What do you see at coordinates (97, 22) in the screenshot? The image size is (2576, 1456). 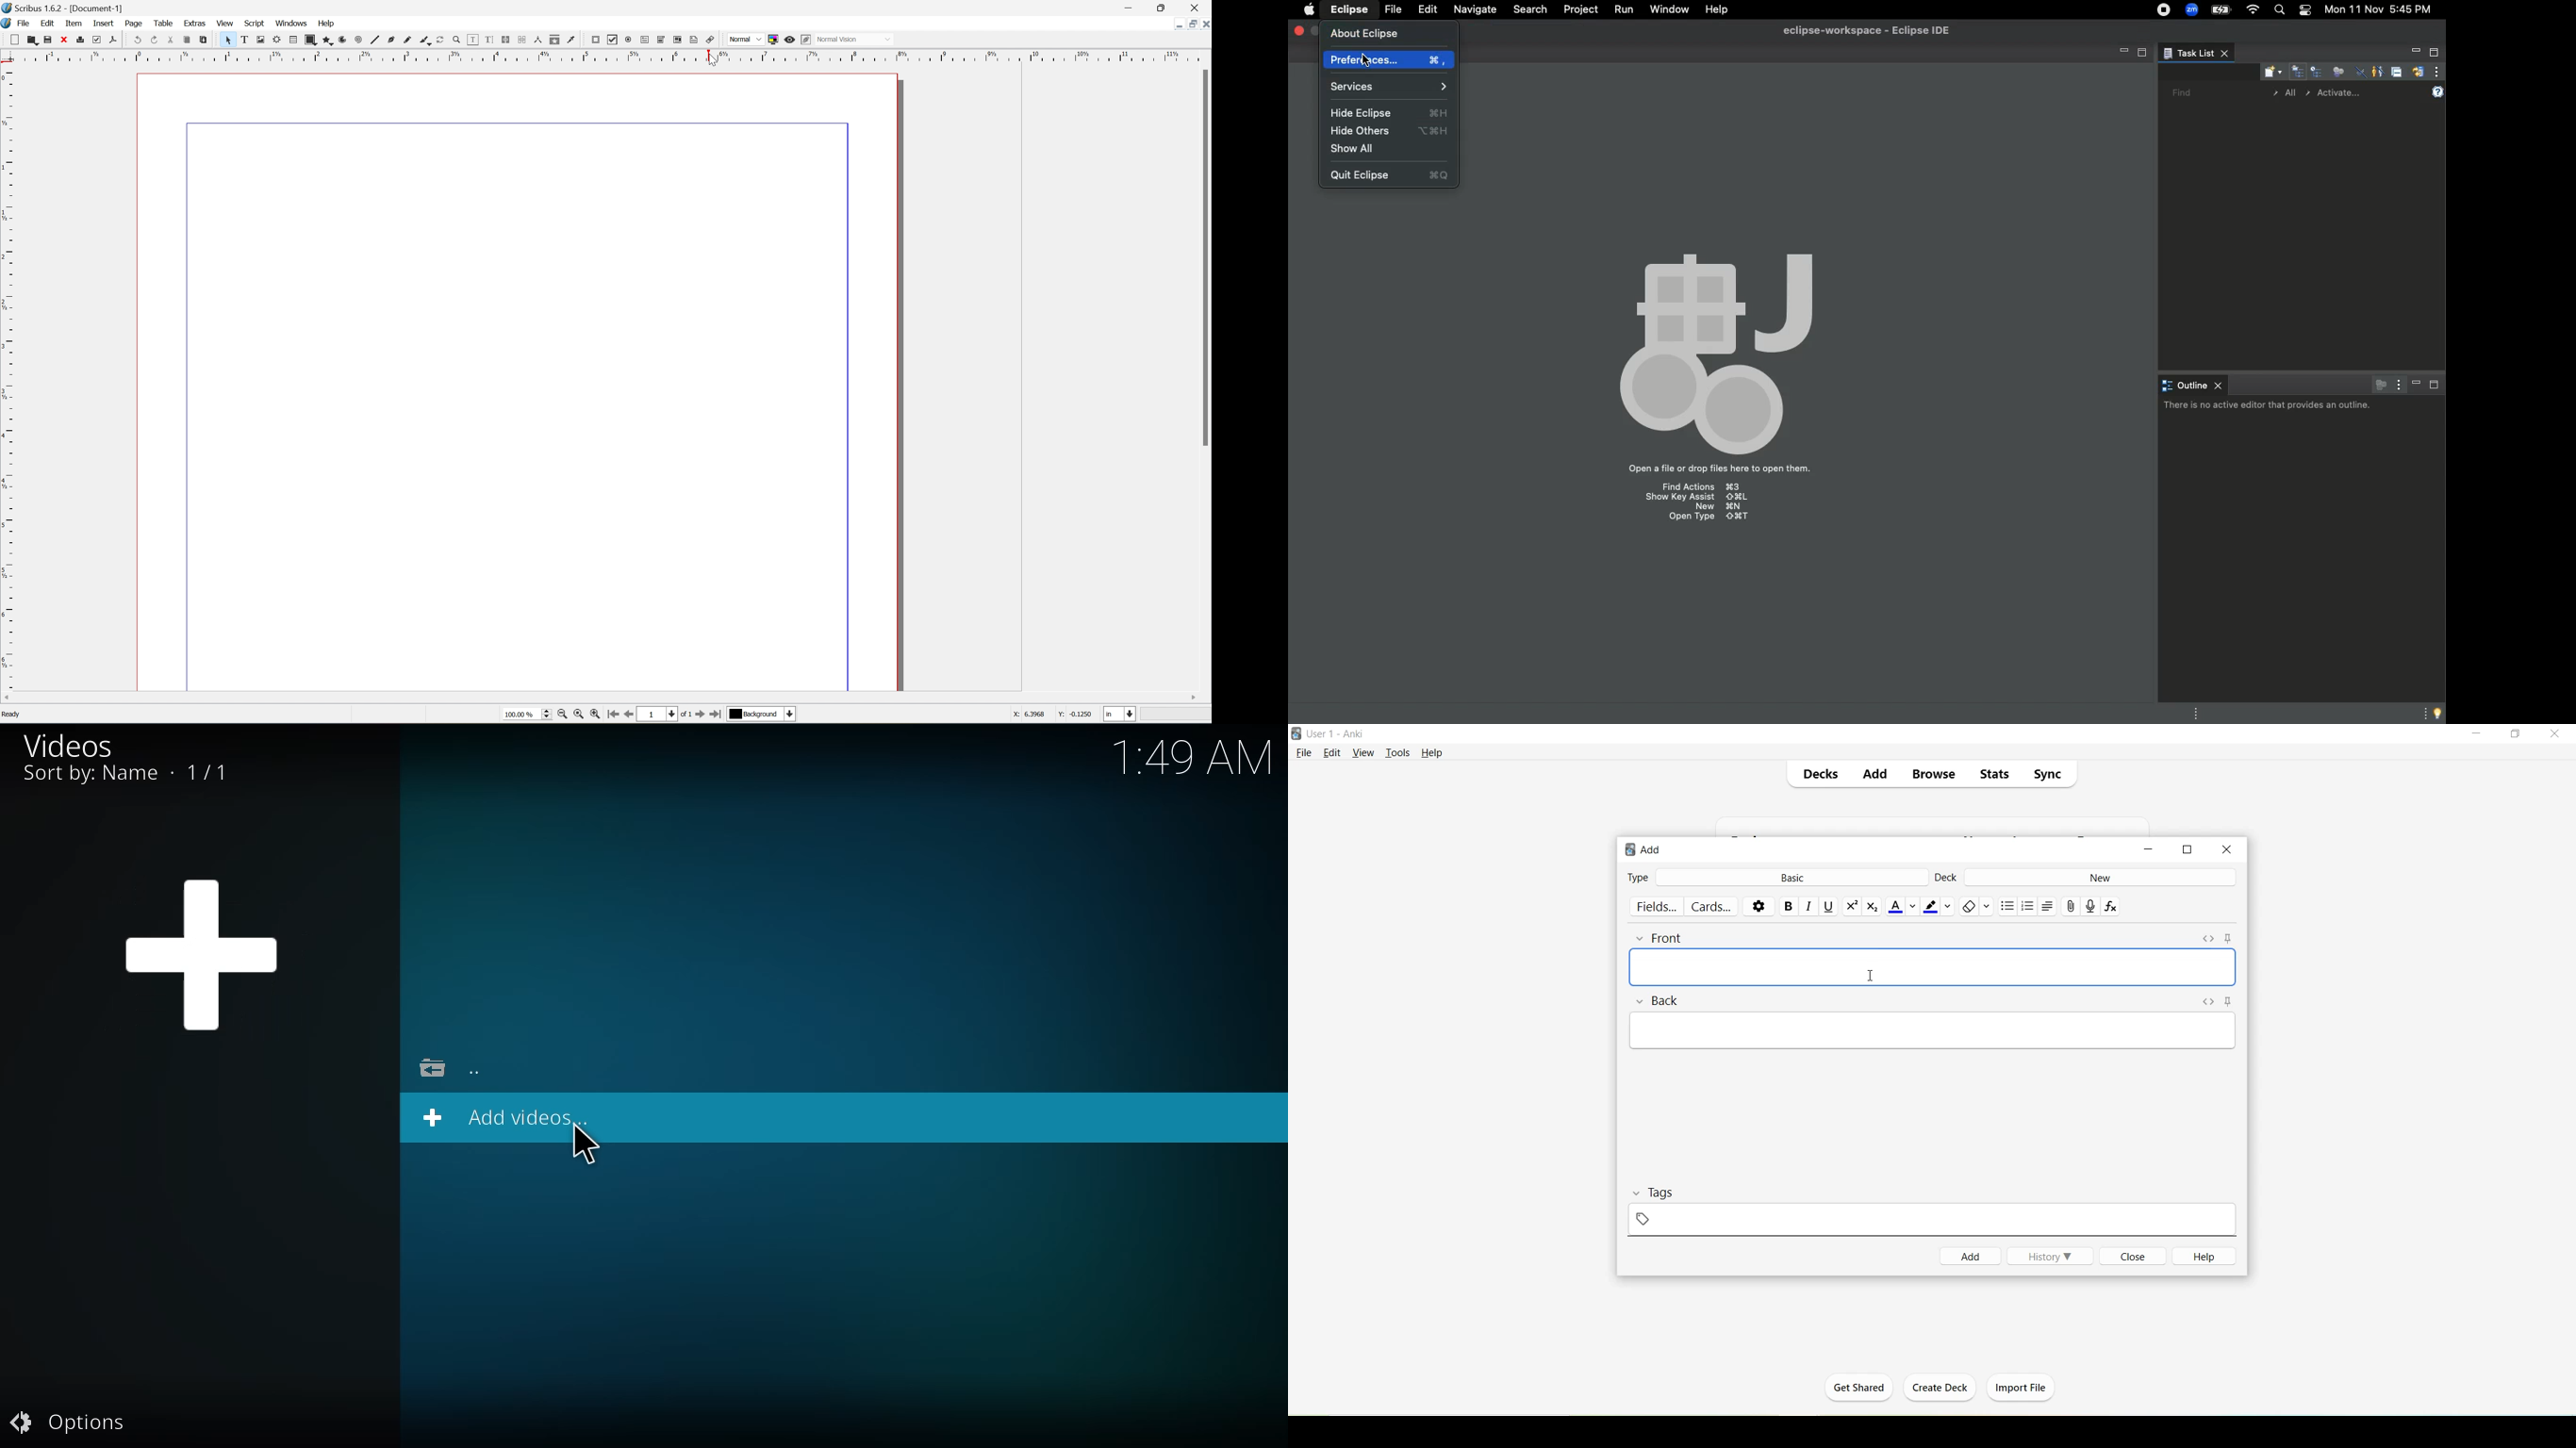 I see `insert` at bounding box center [97, 22].